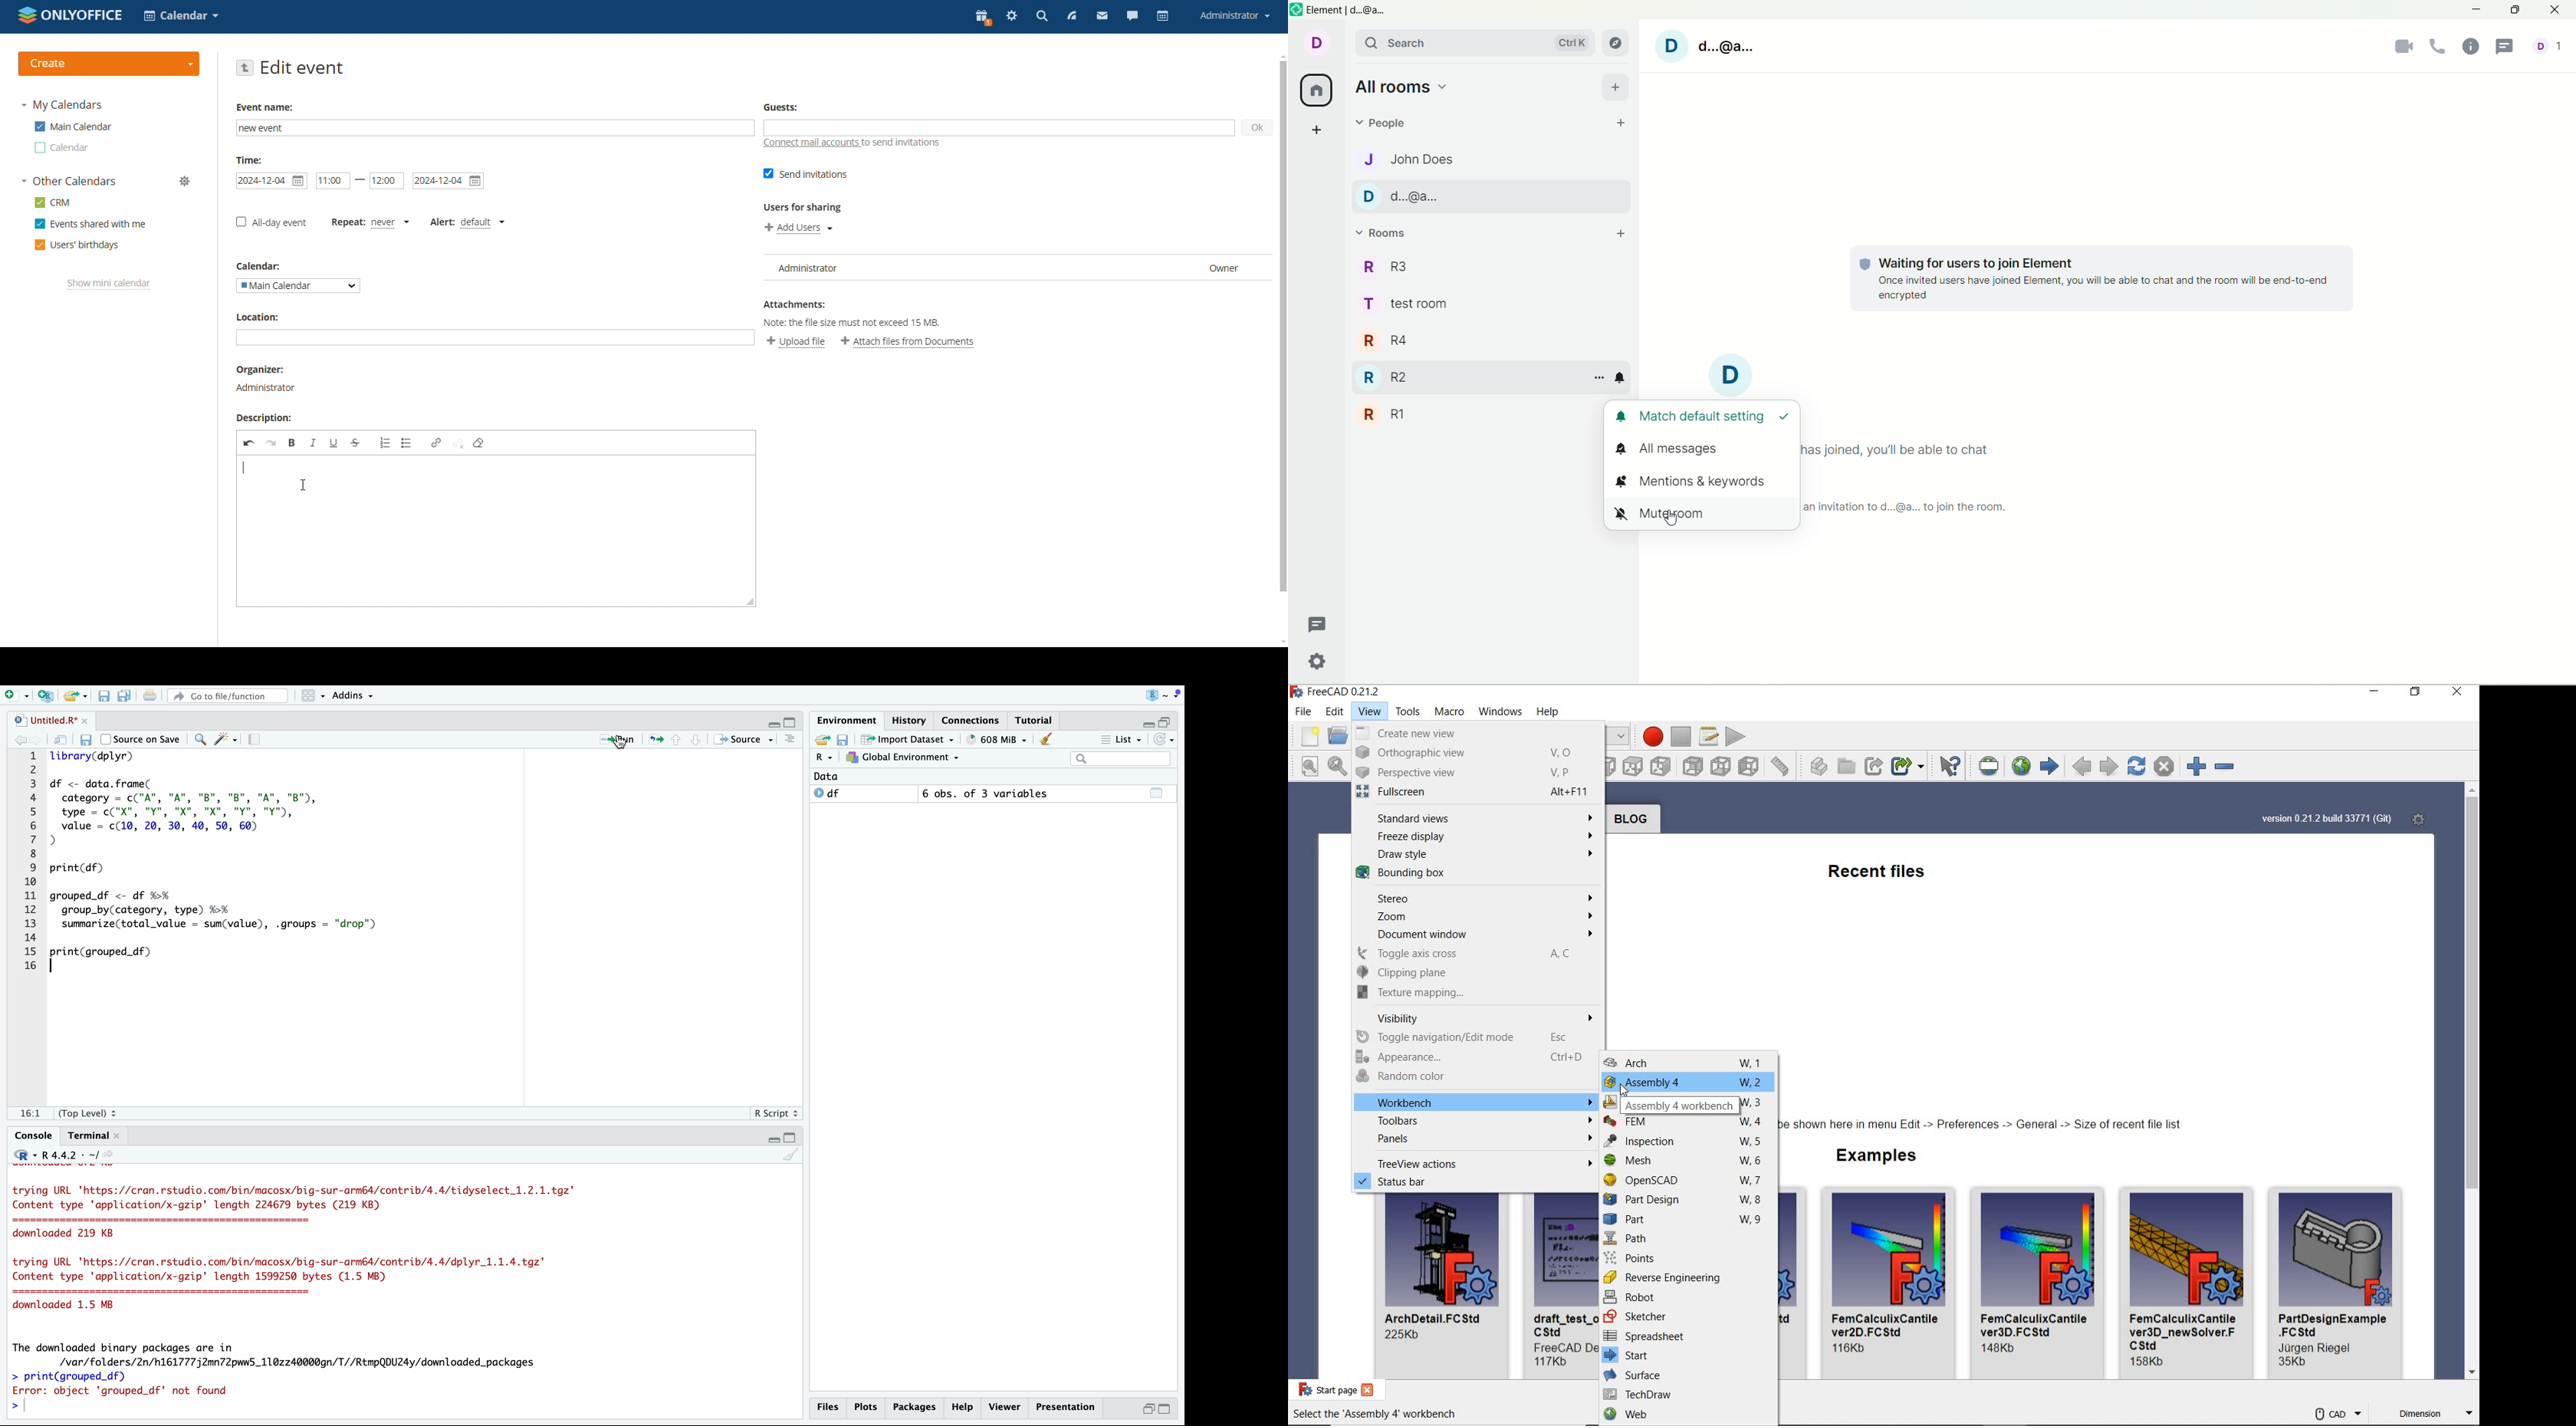  Describe the element at coordinates (125, 696) in the screenshot. I see `Save all open files` at that location.